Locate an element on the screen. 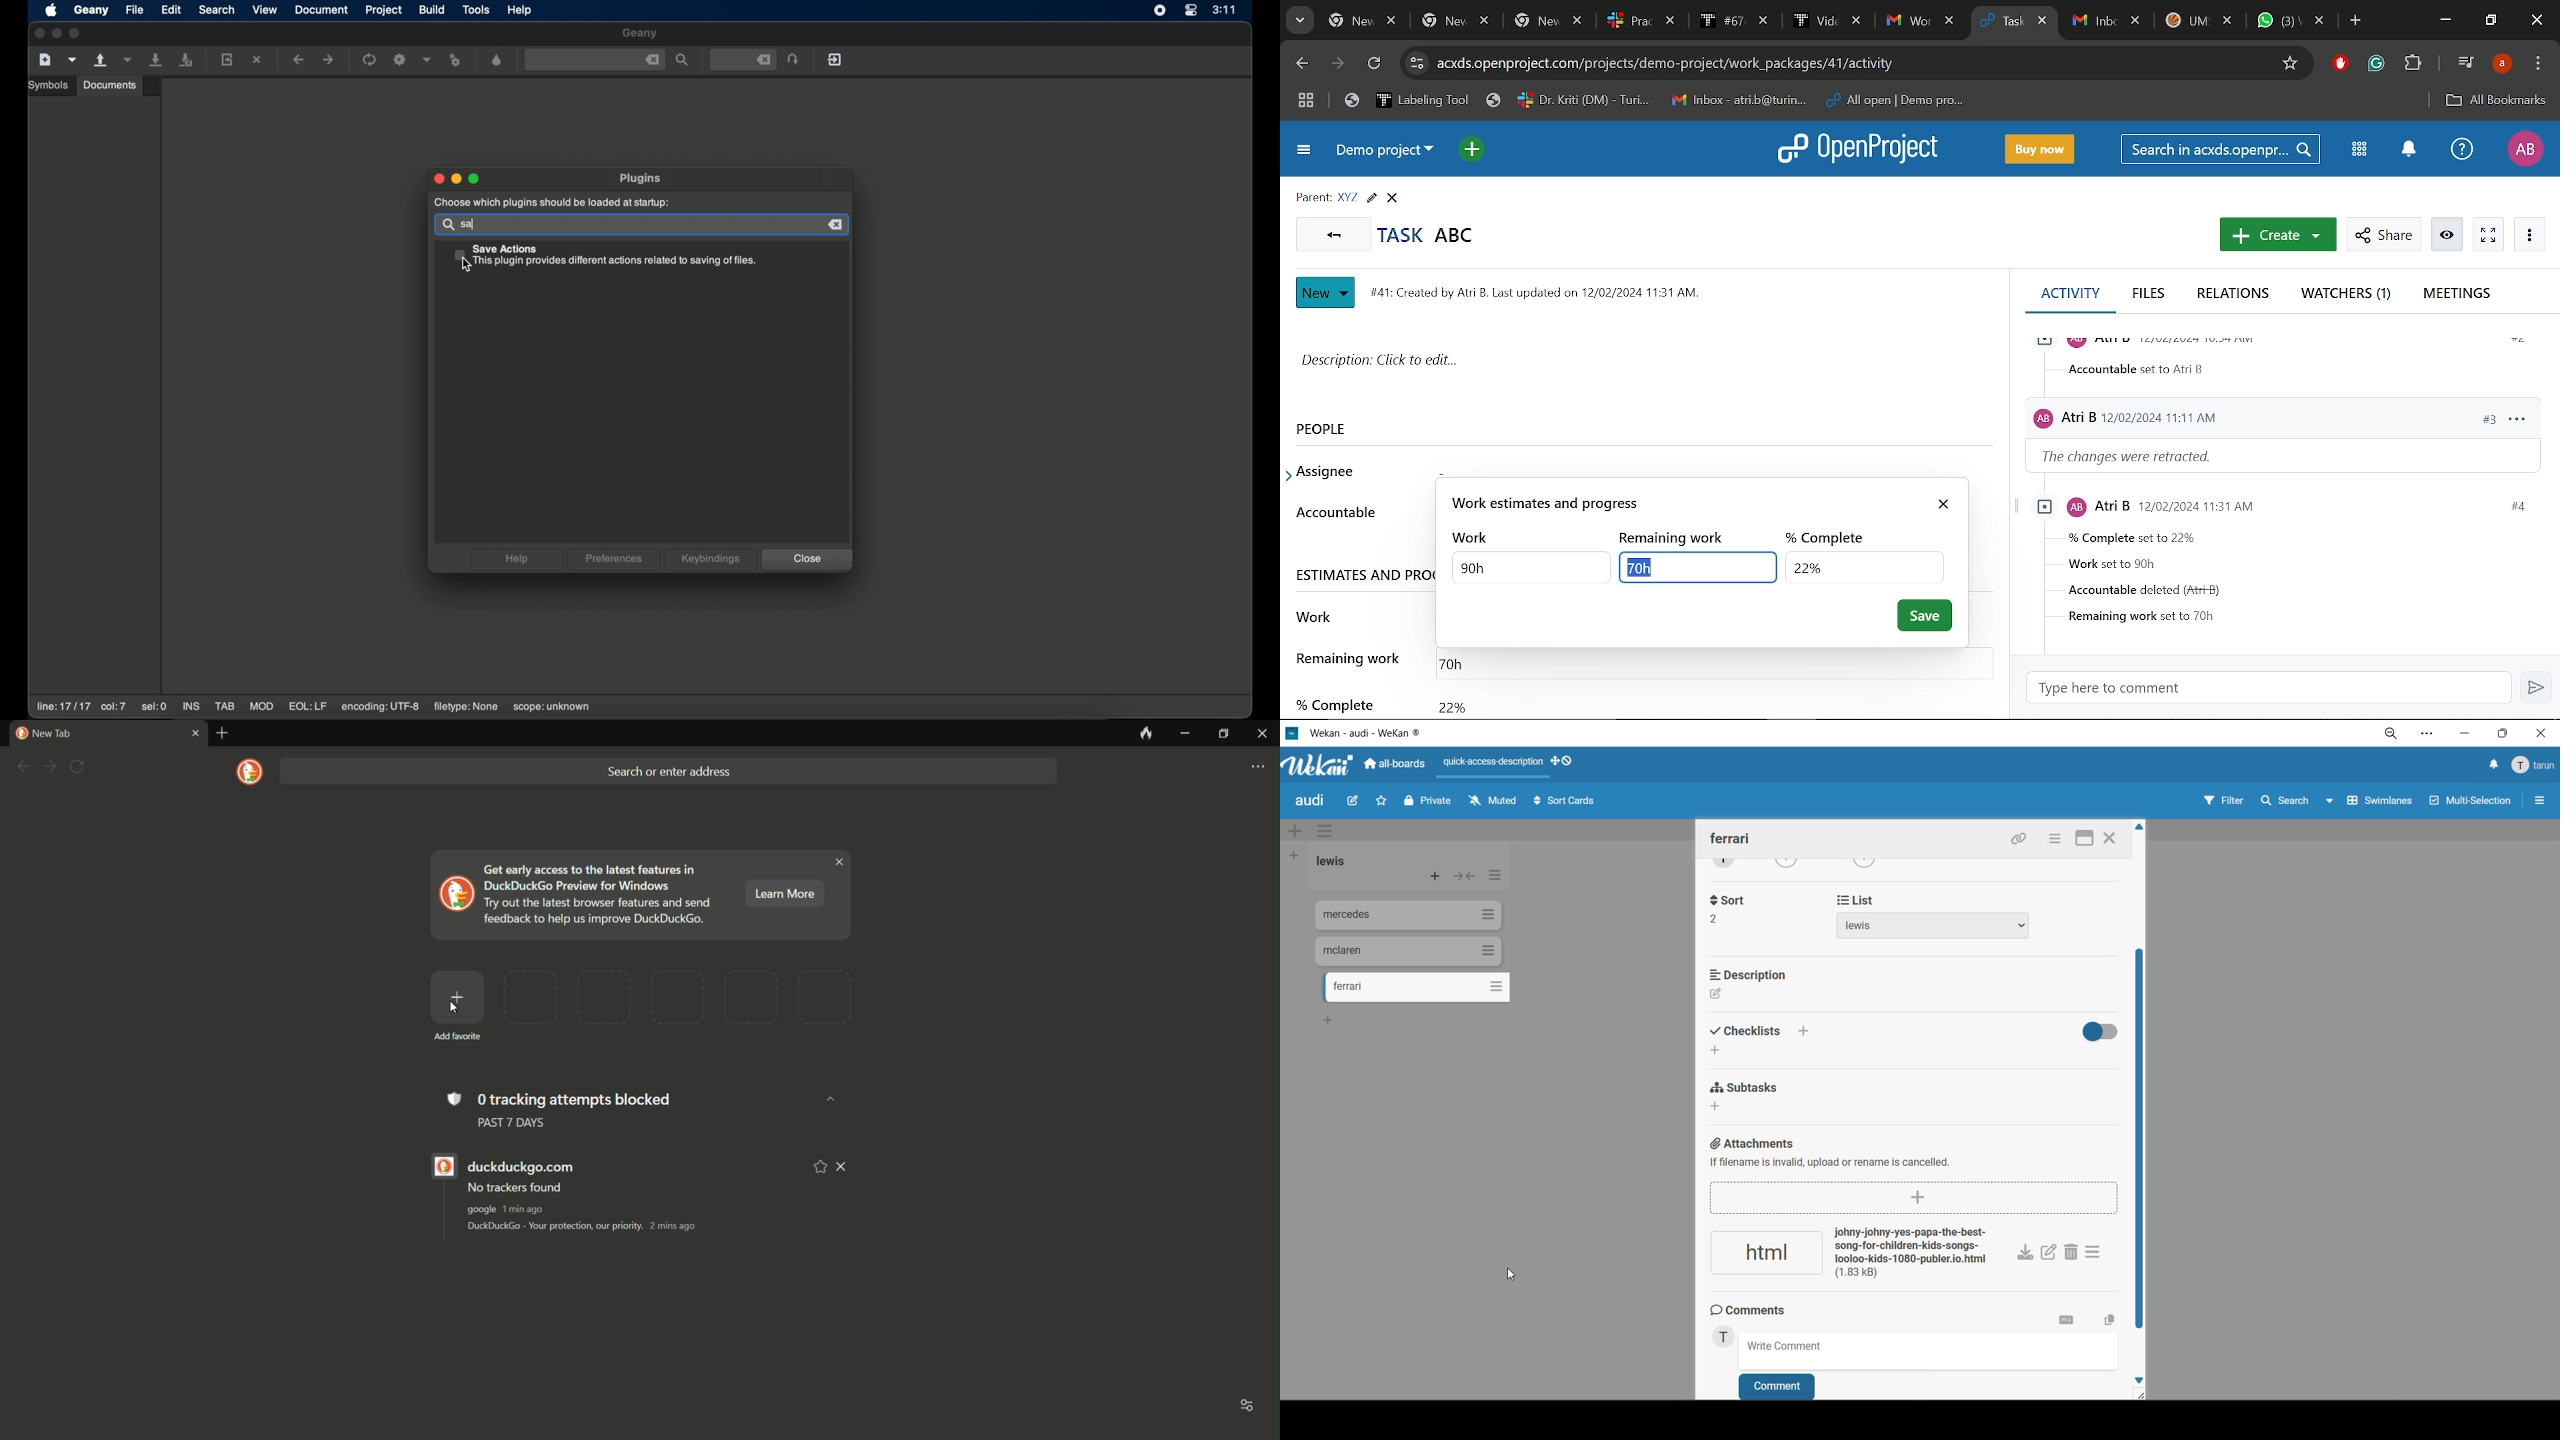 The height and width of the screenshot is (1456, 2576). menu is located at coordinates (2532, 768).